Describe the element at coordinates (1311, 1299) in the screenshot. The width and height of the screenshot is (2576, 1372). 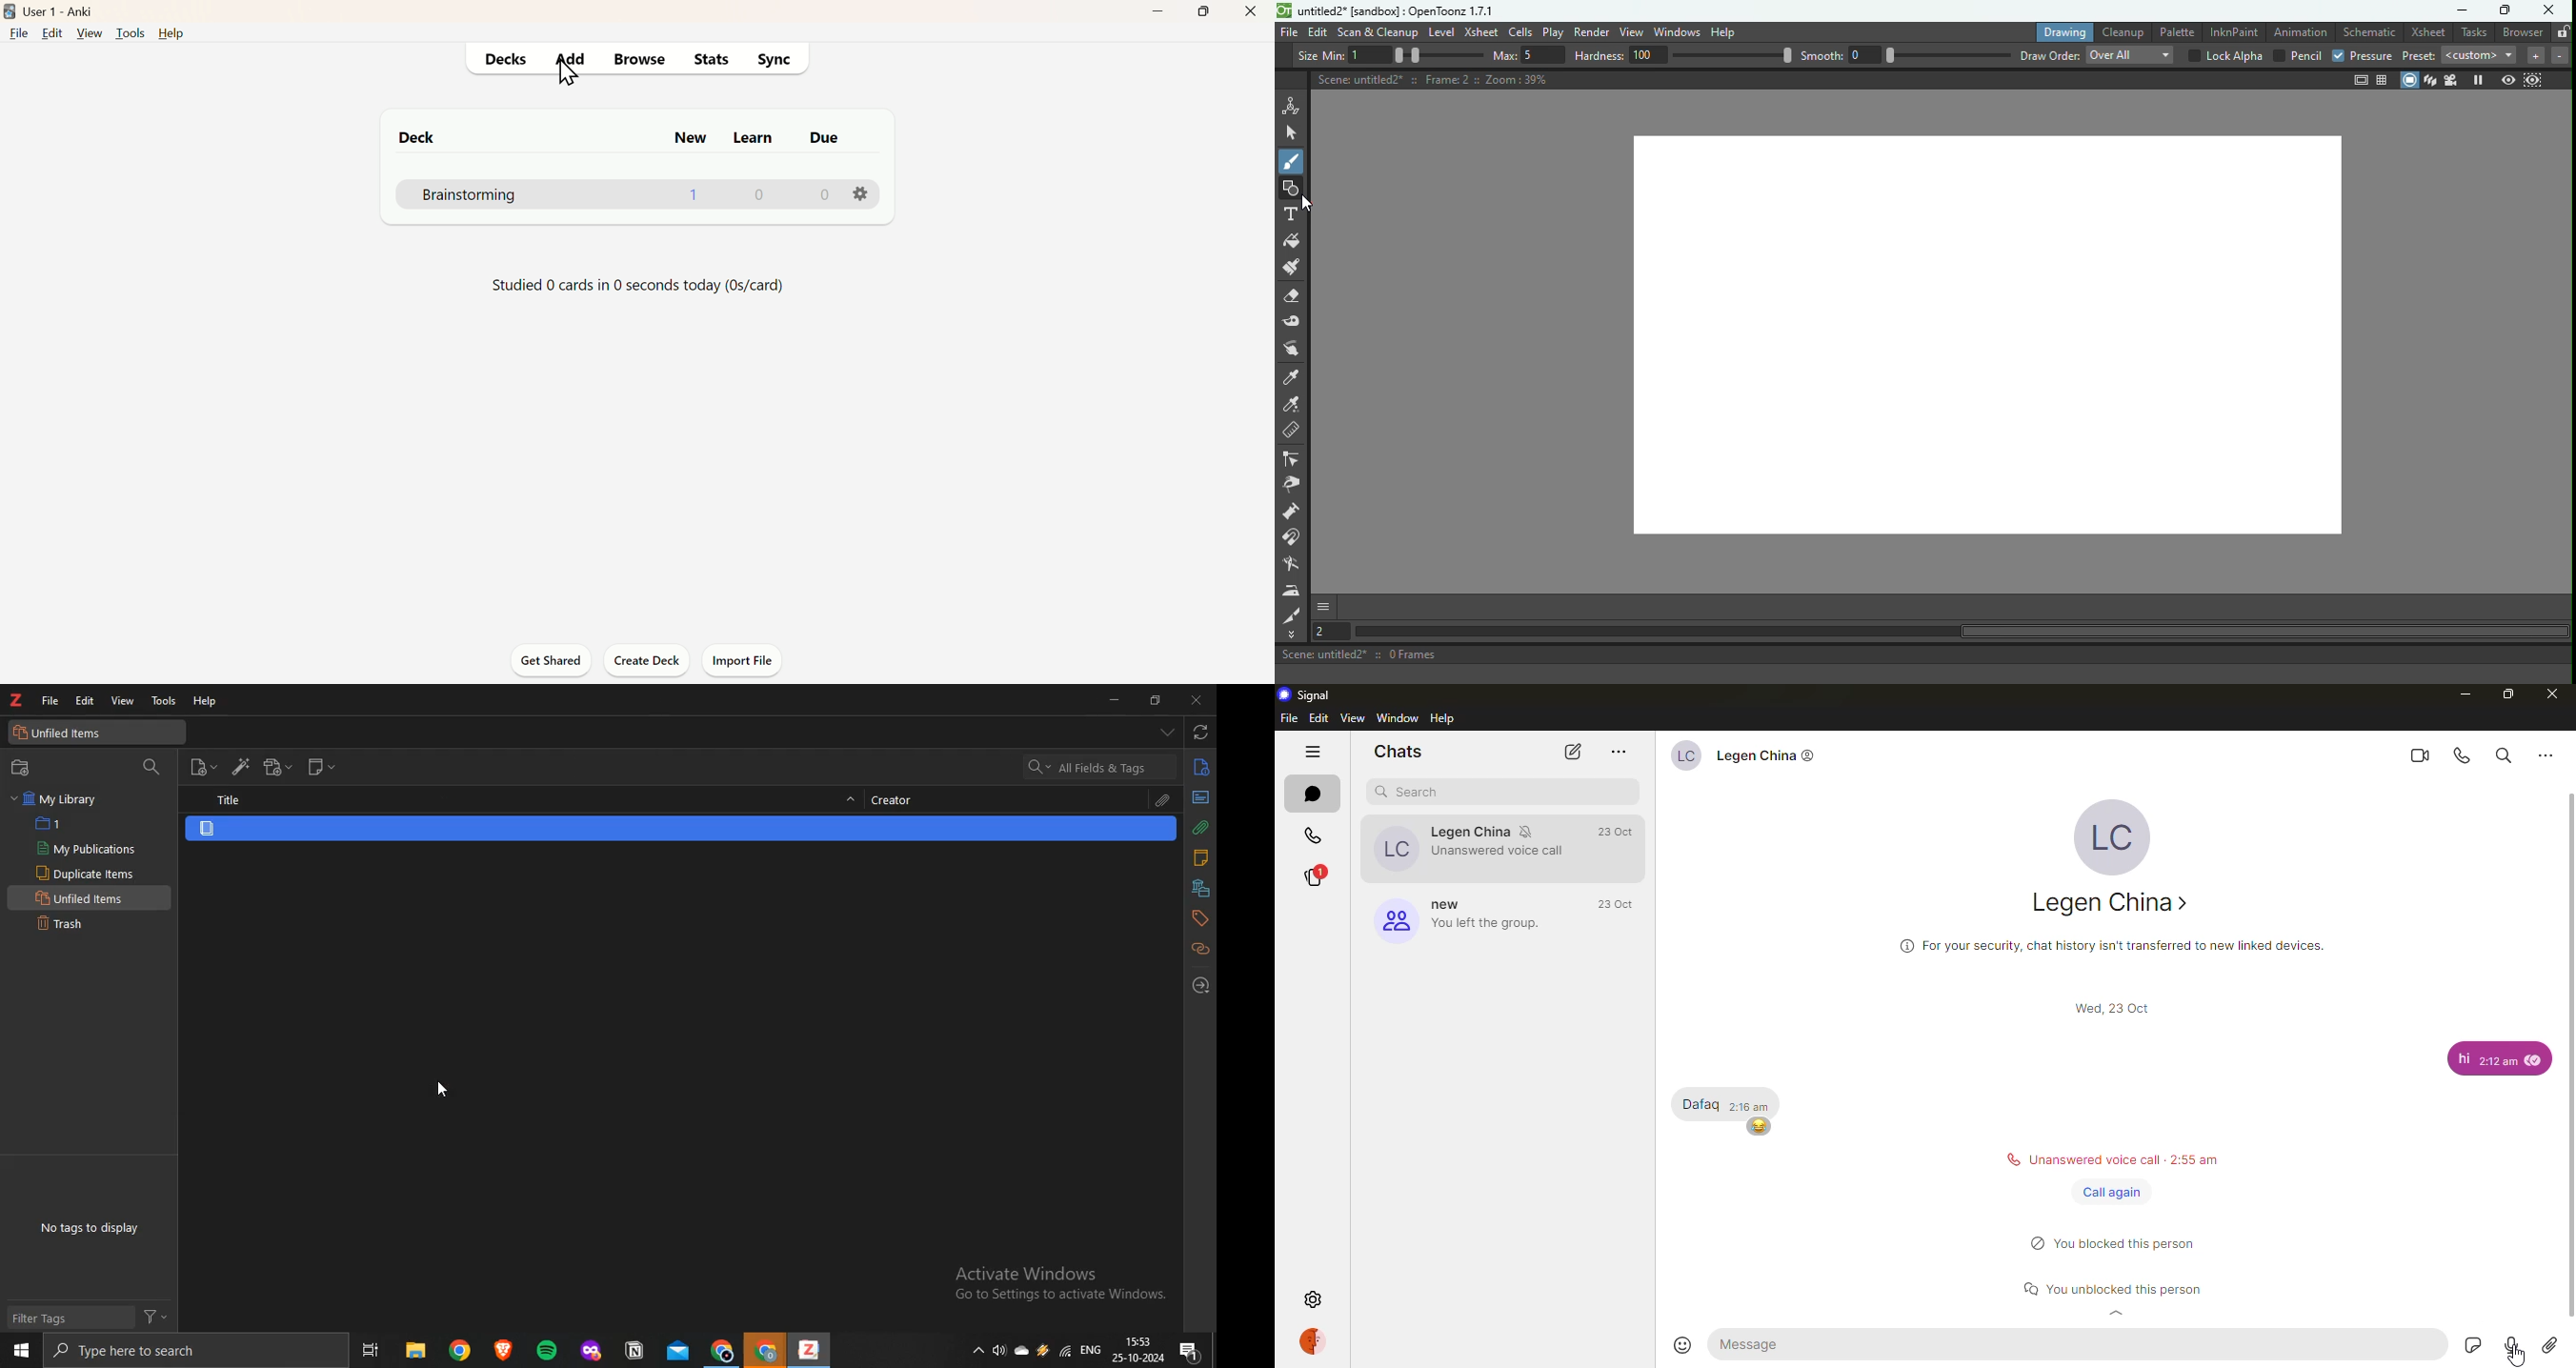
I see `settings` at that location.